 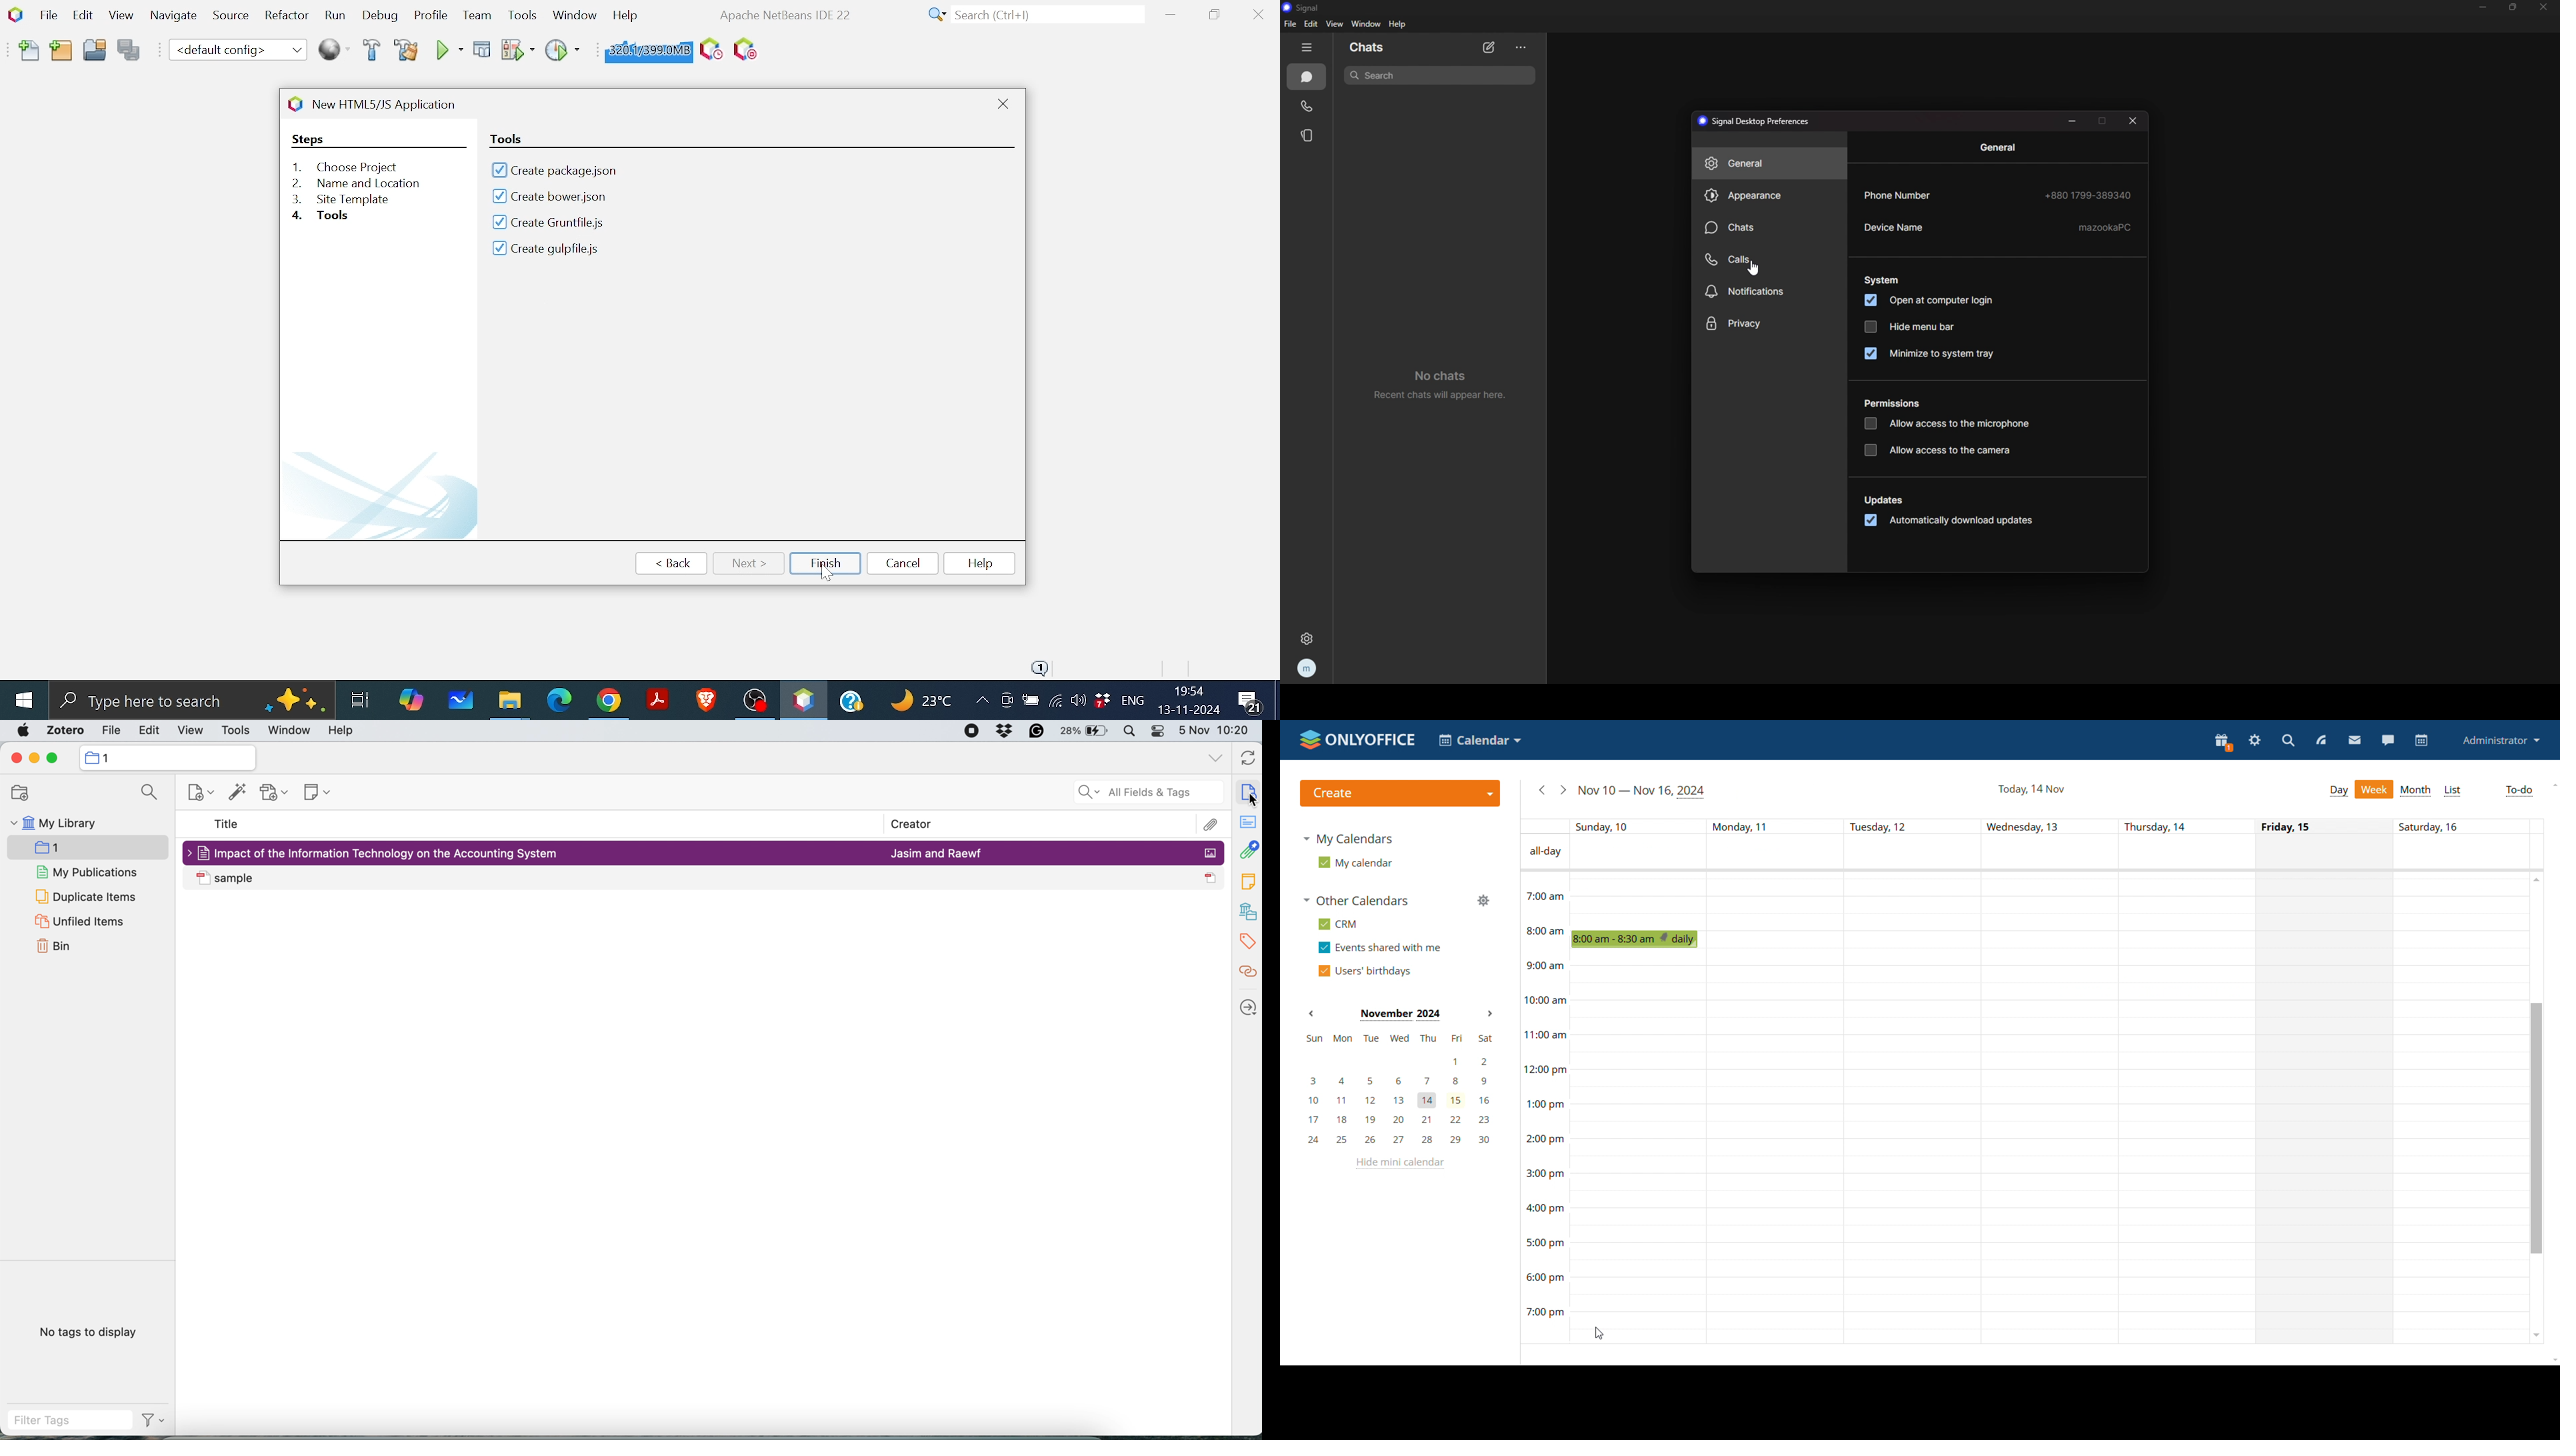 What do you see at coordinates (197, 792) in the screenshot?
I see `new item` at bounding box center [197, 792].